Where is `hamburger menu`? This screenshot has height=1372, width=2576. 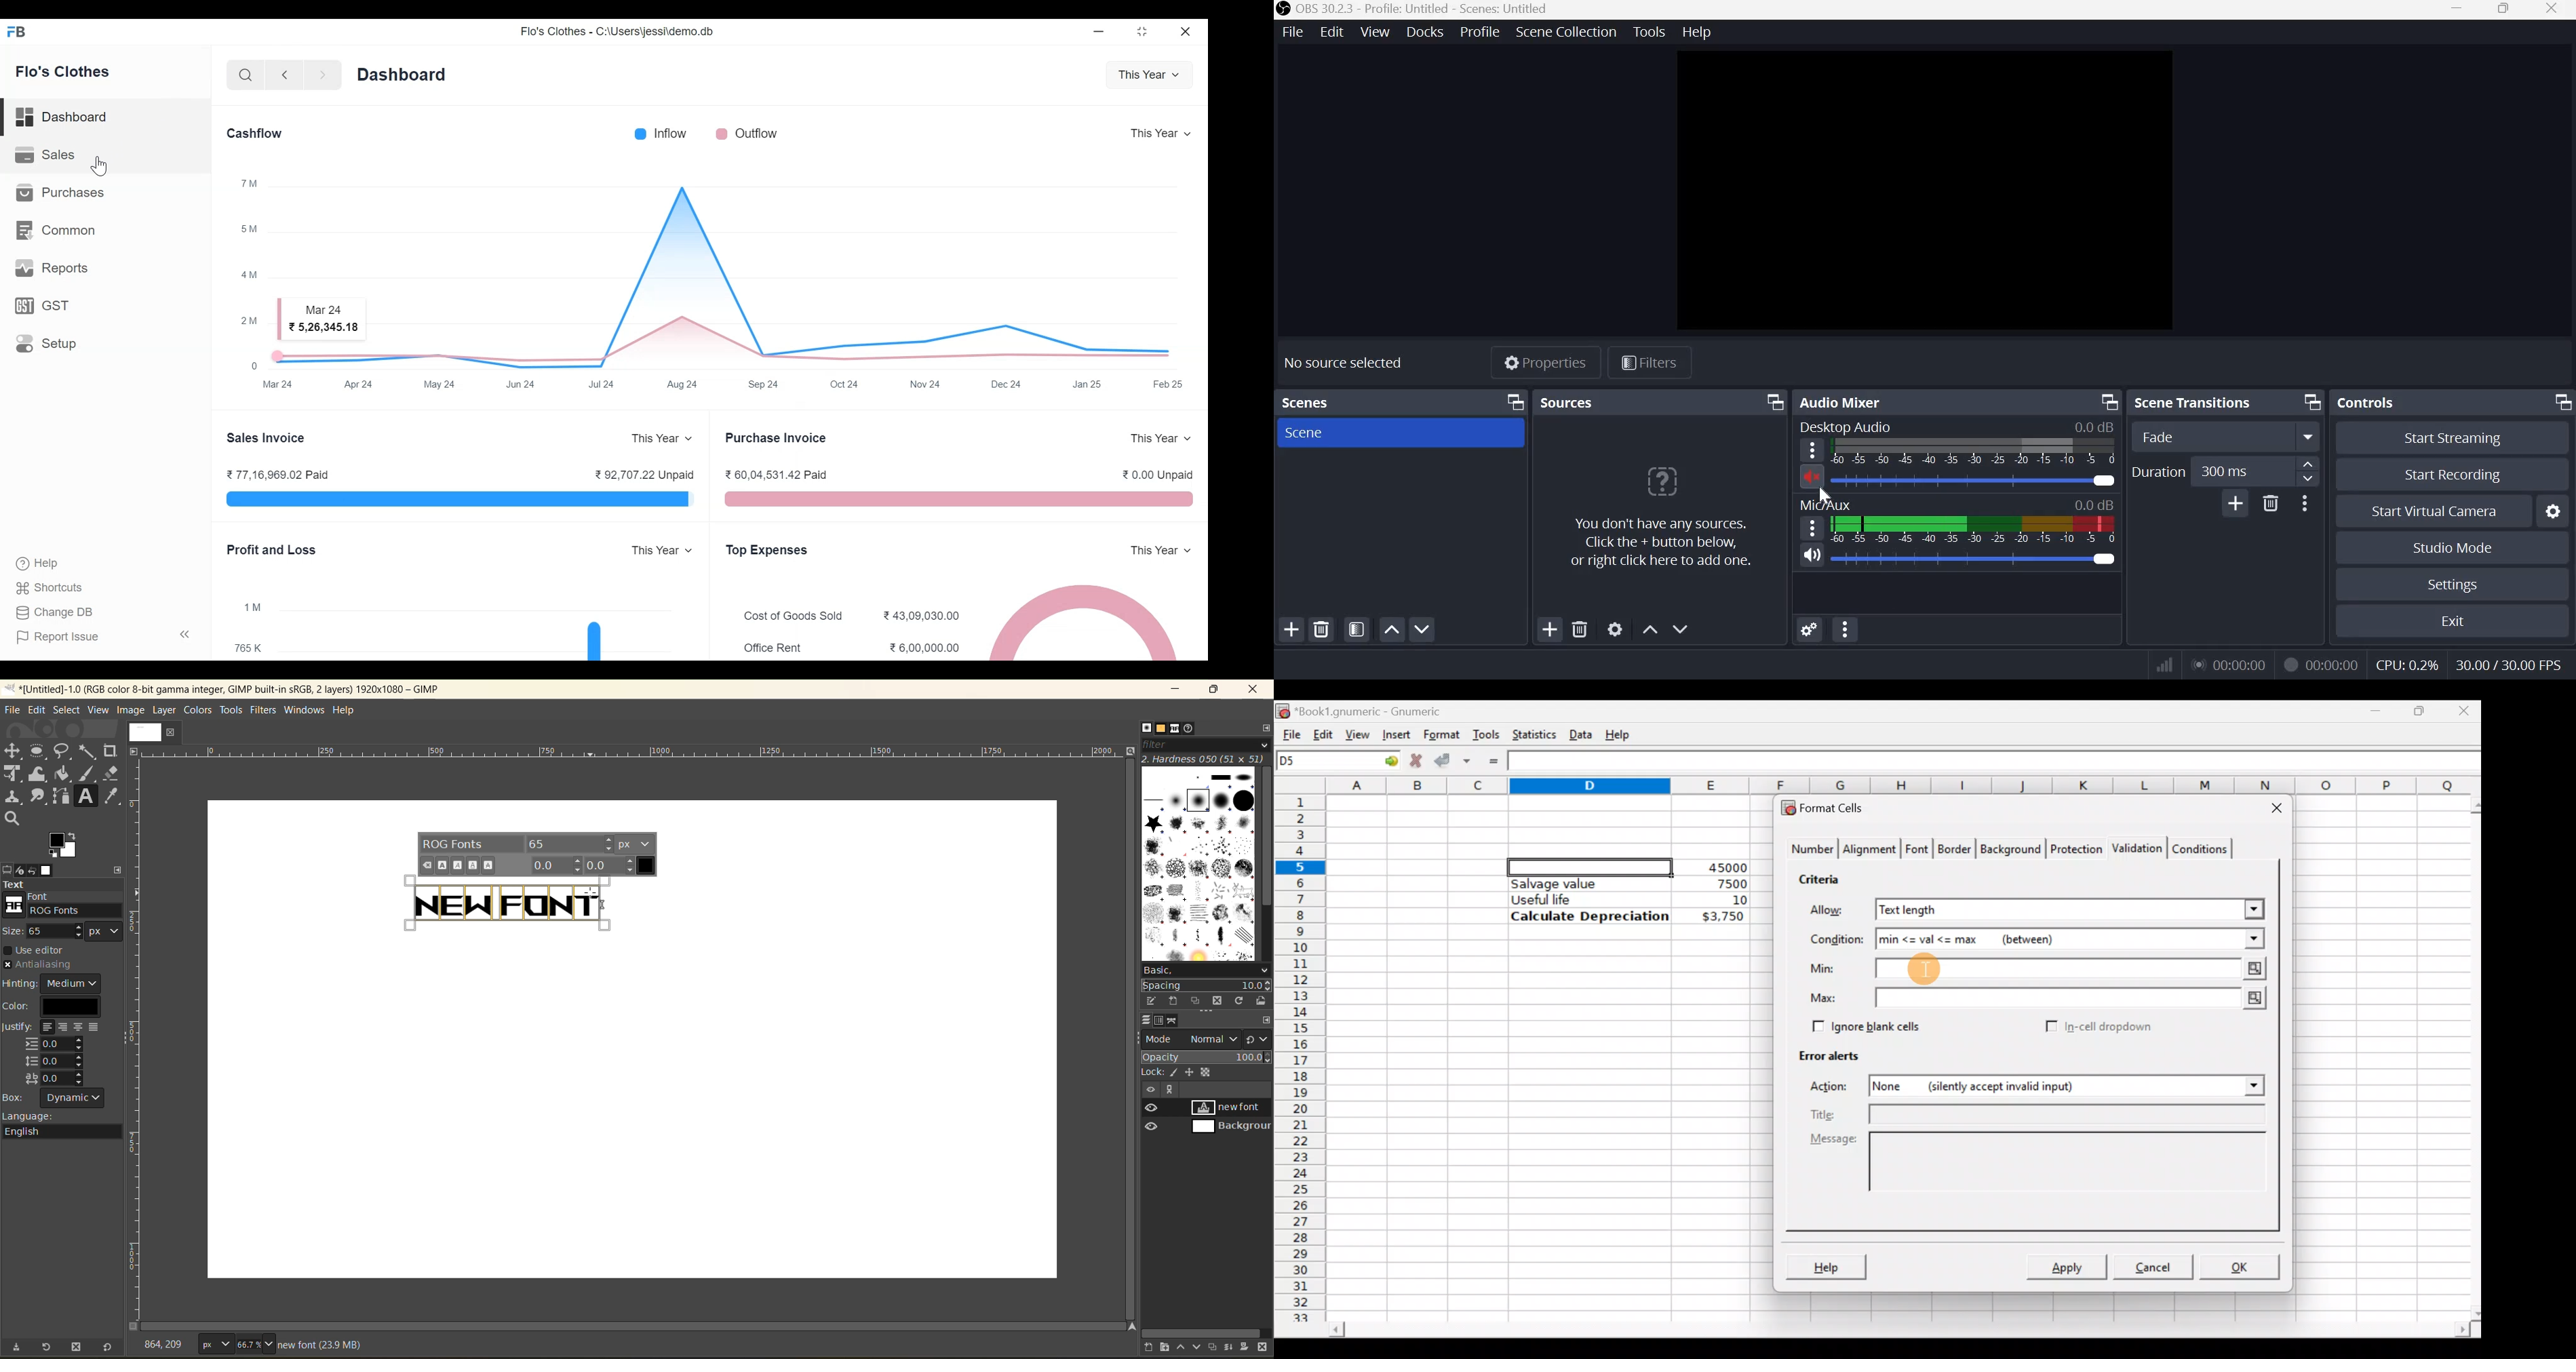
hamburger menu is located at coordinates (1812, 527).